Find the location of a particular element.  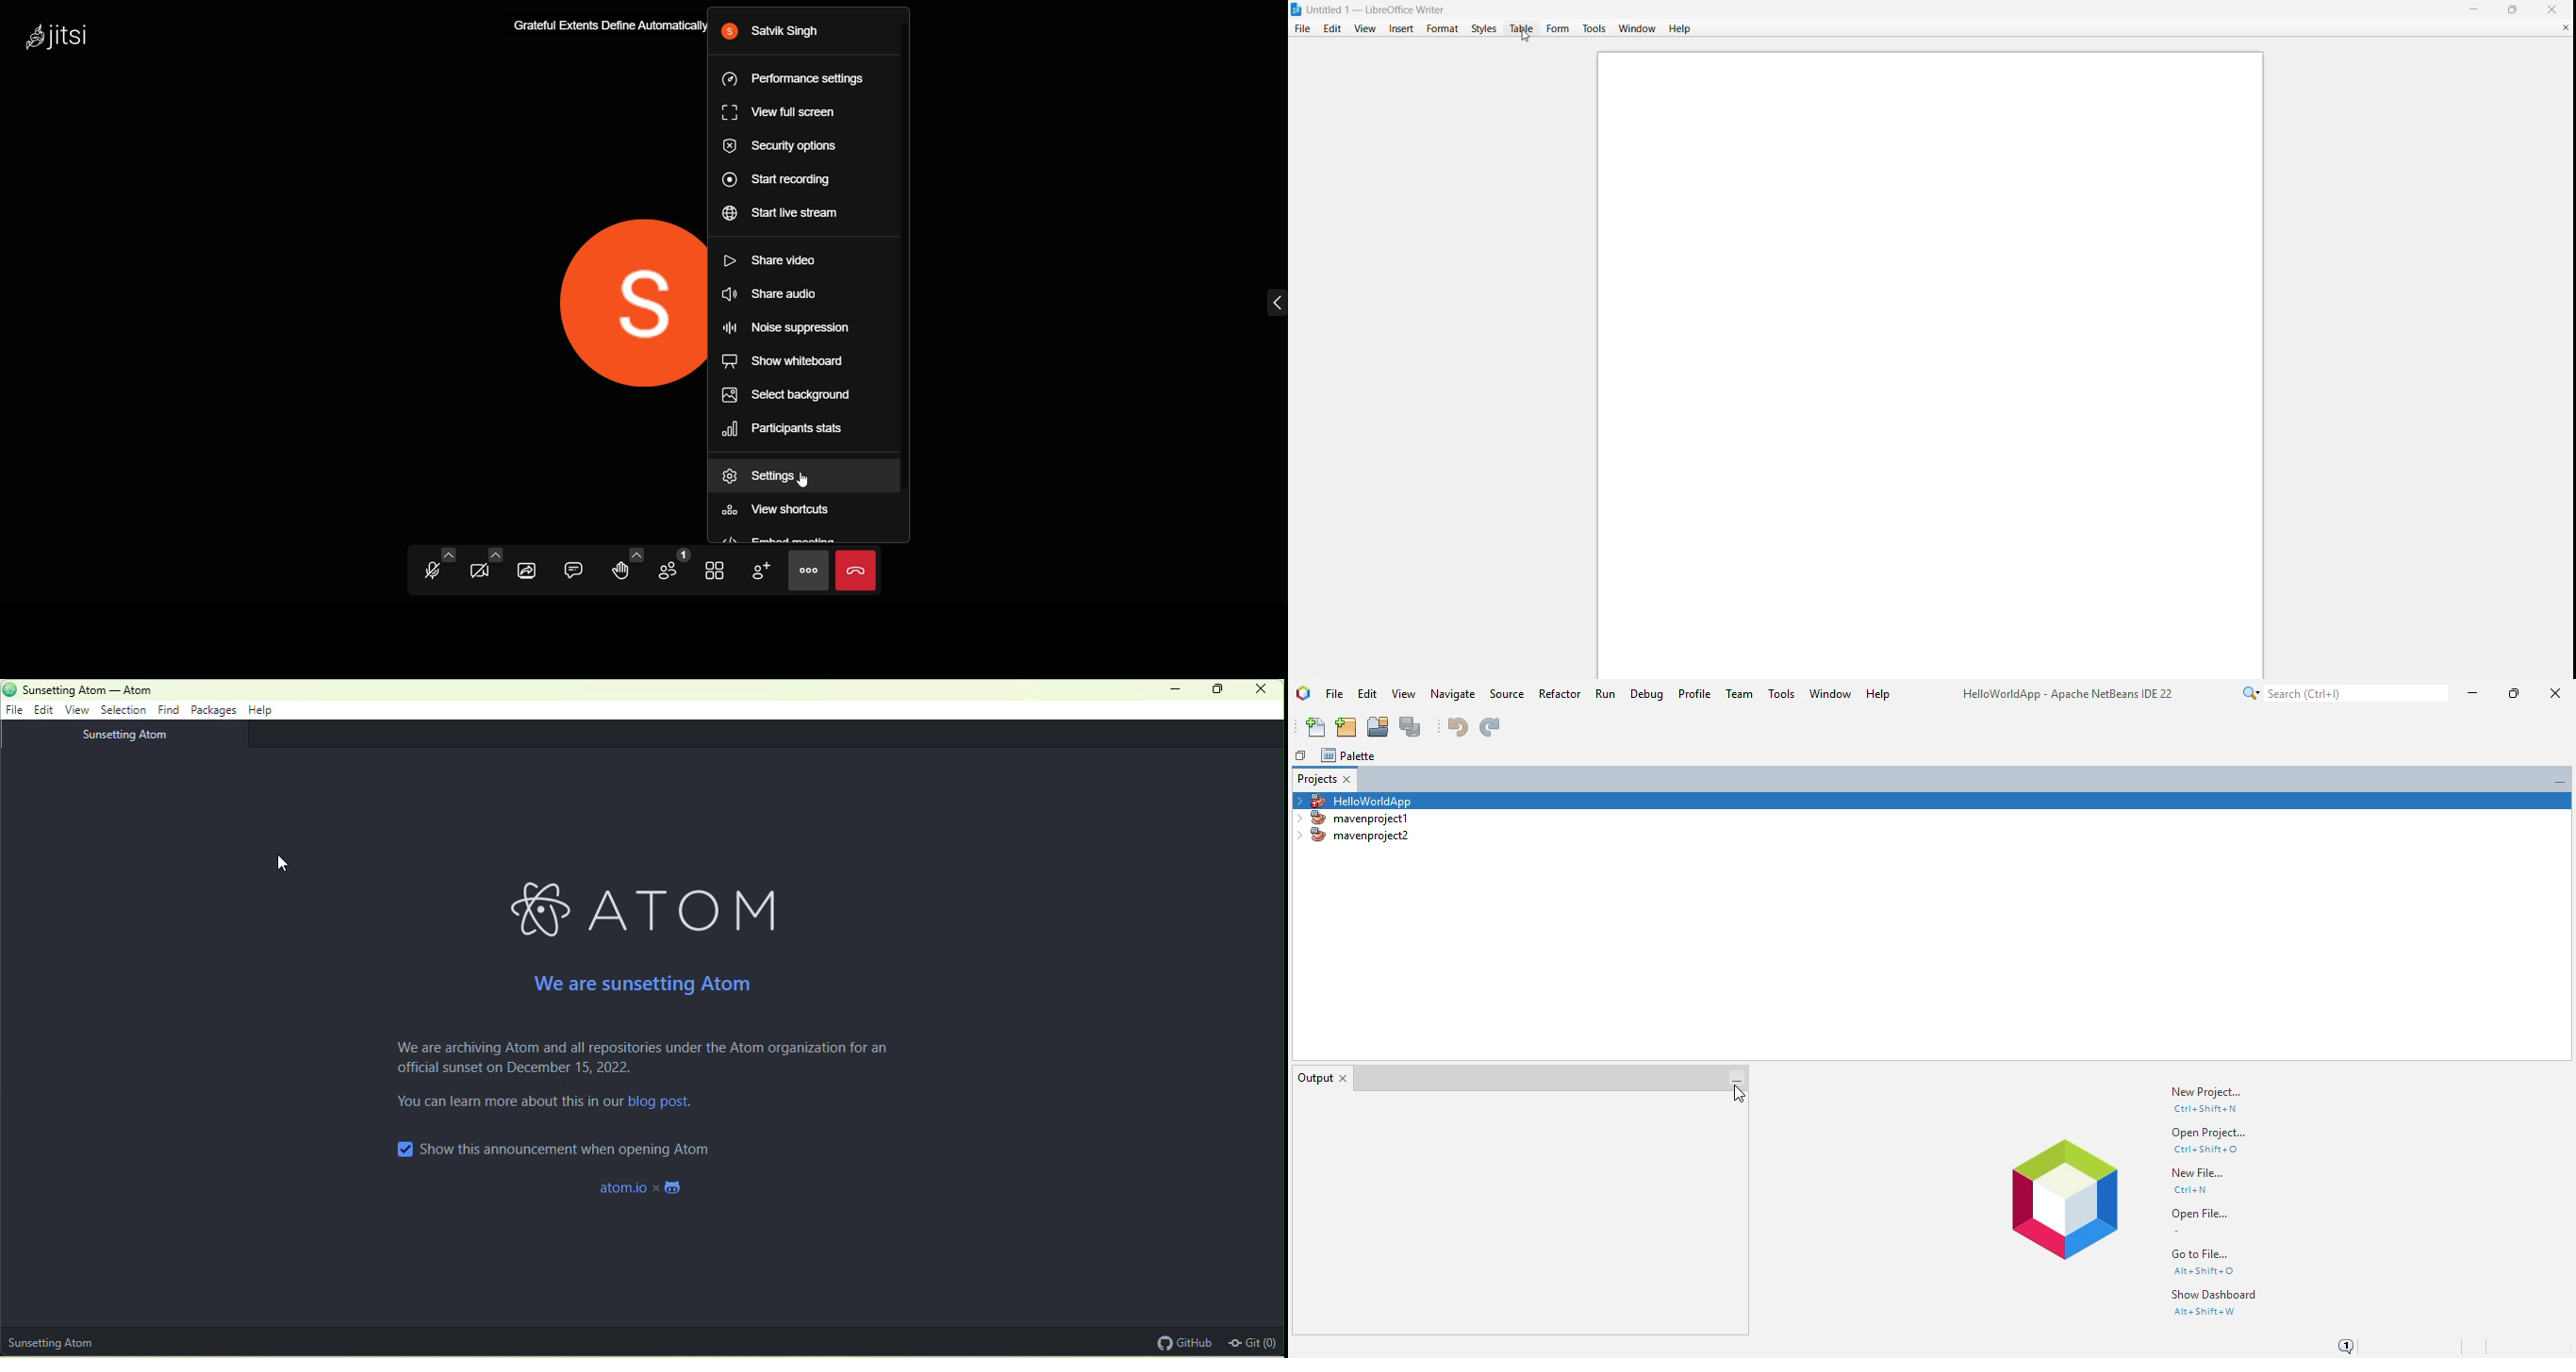

checkbox is located at coordinates (401, 1148).